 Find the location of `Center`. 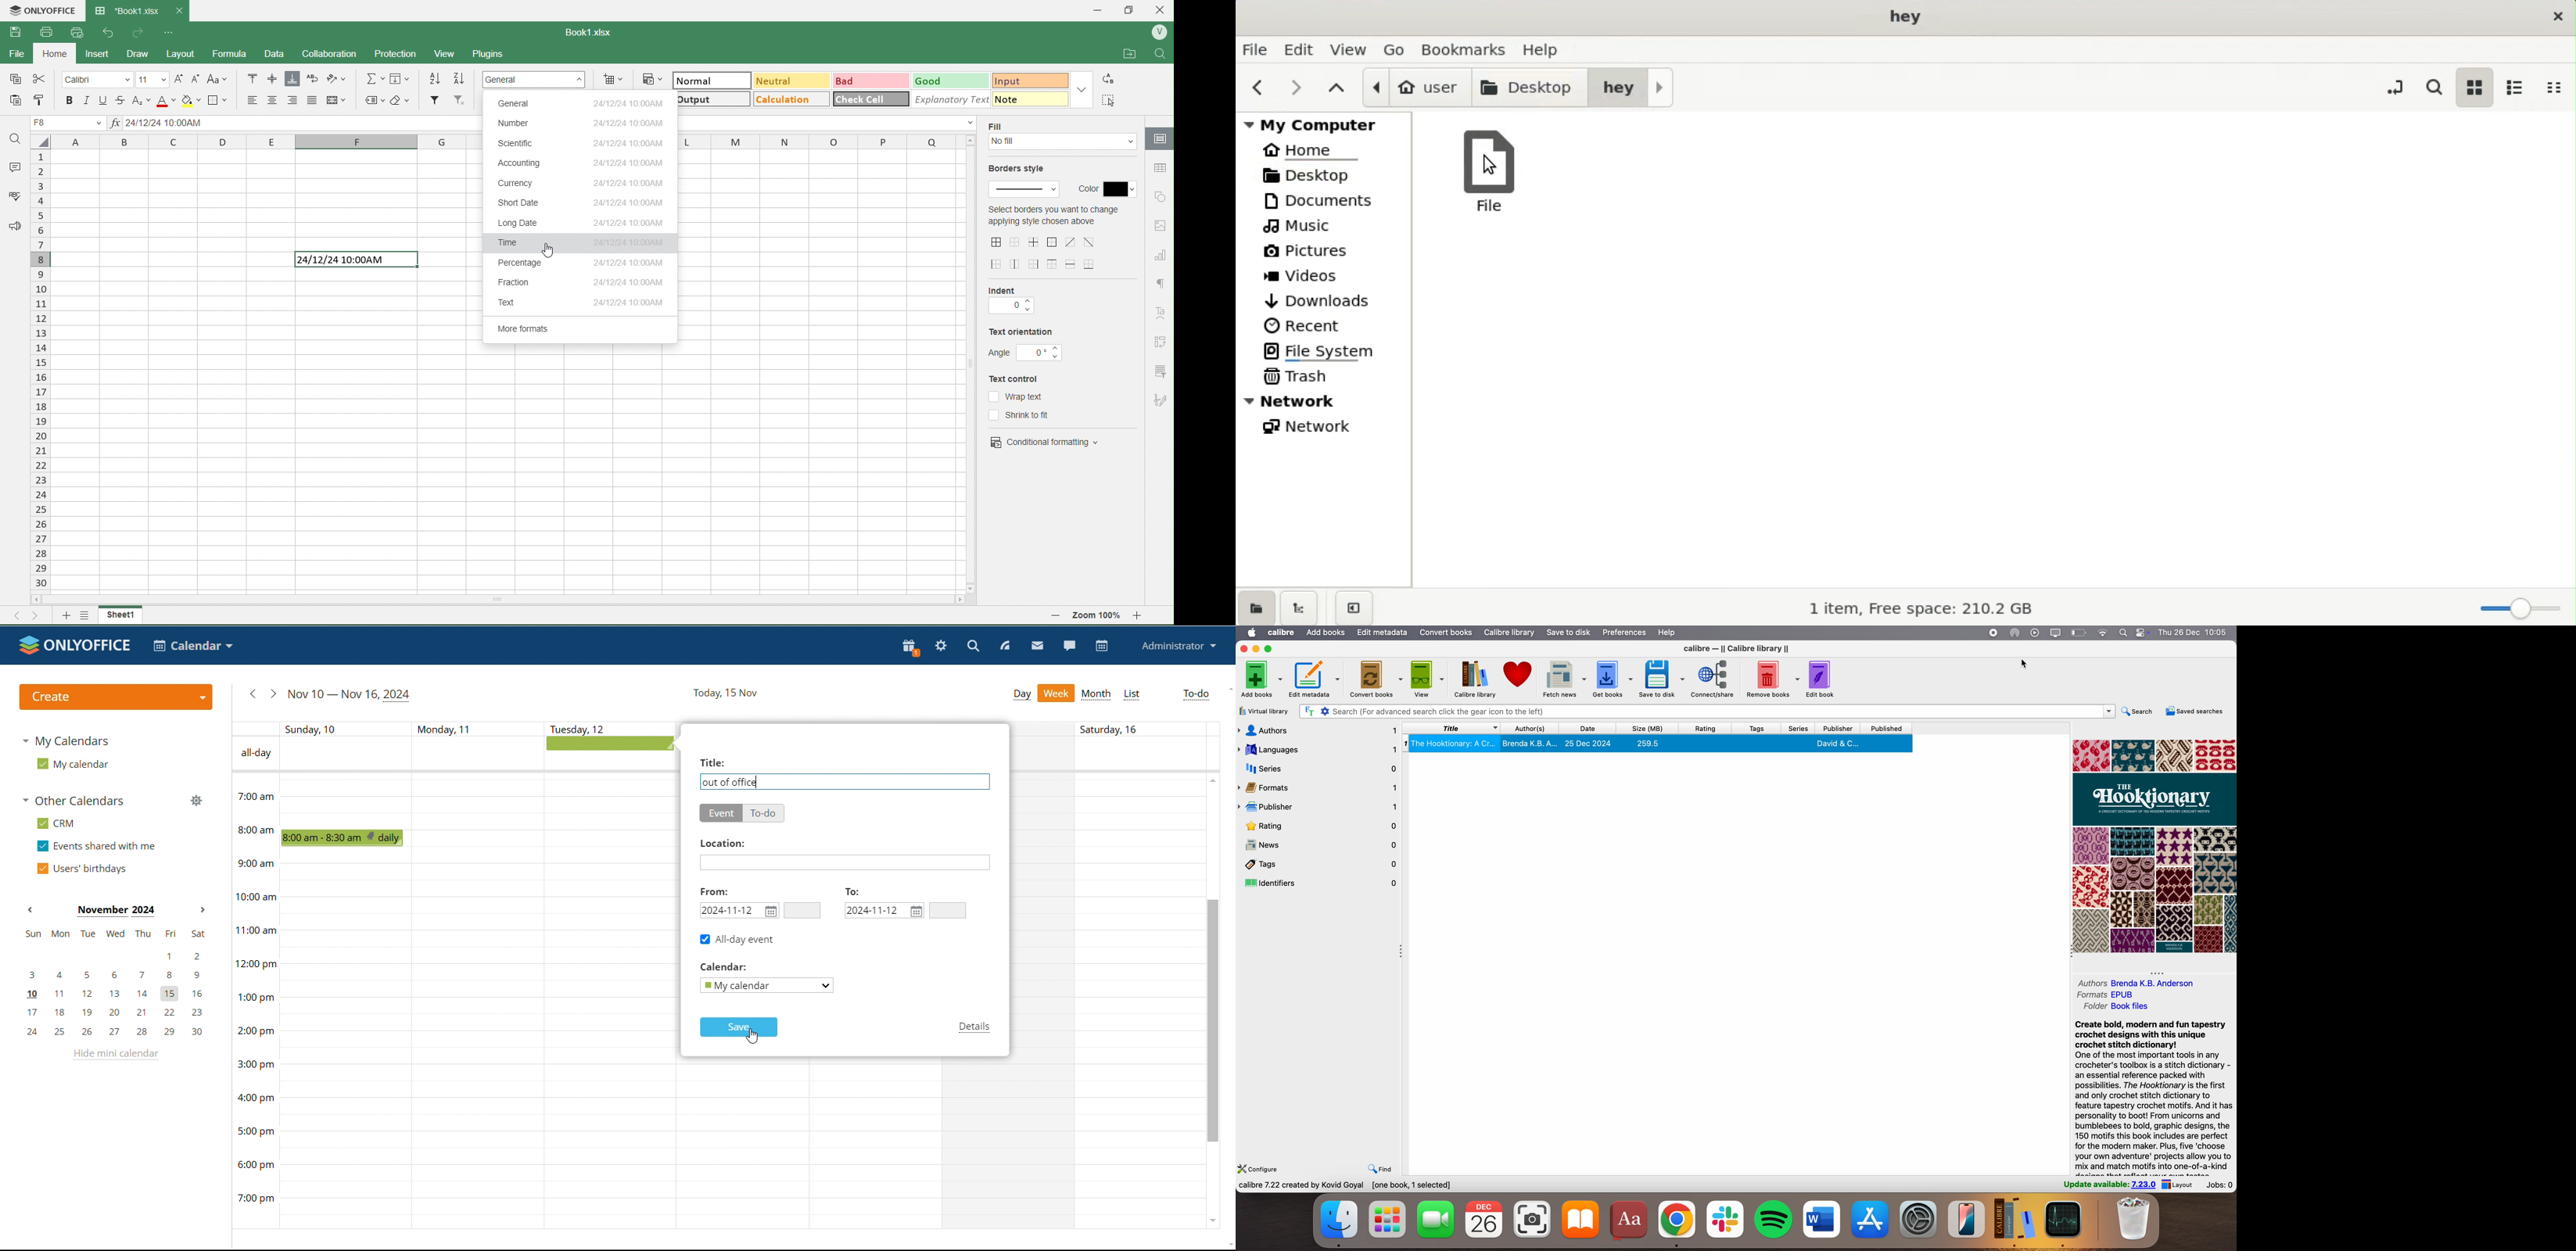

Center is located at coordinates (273, 100).